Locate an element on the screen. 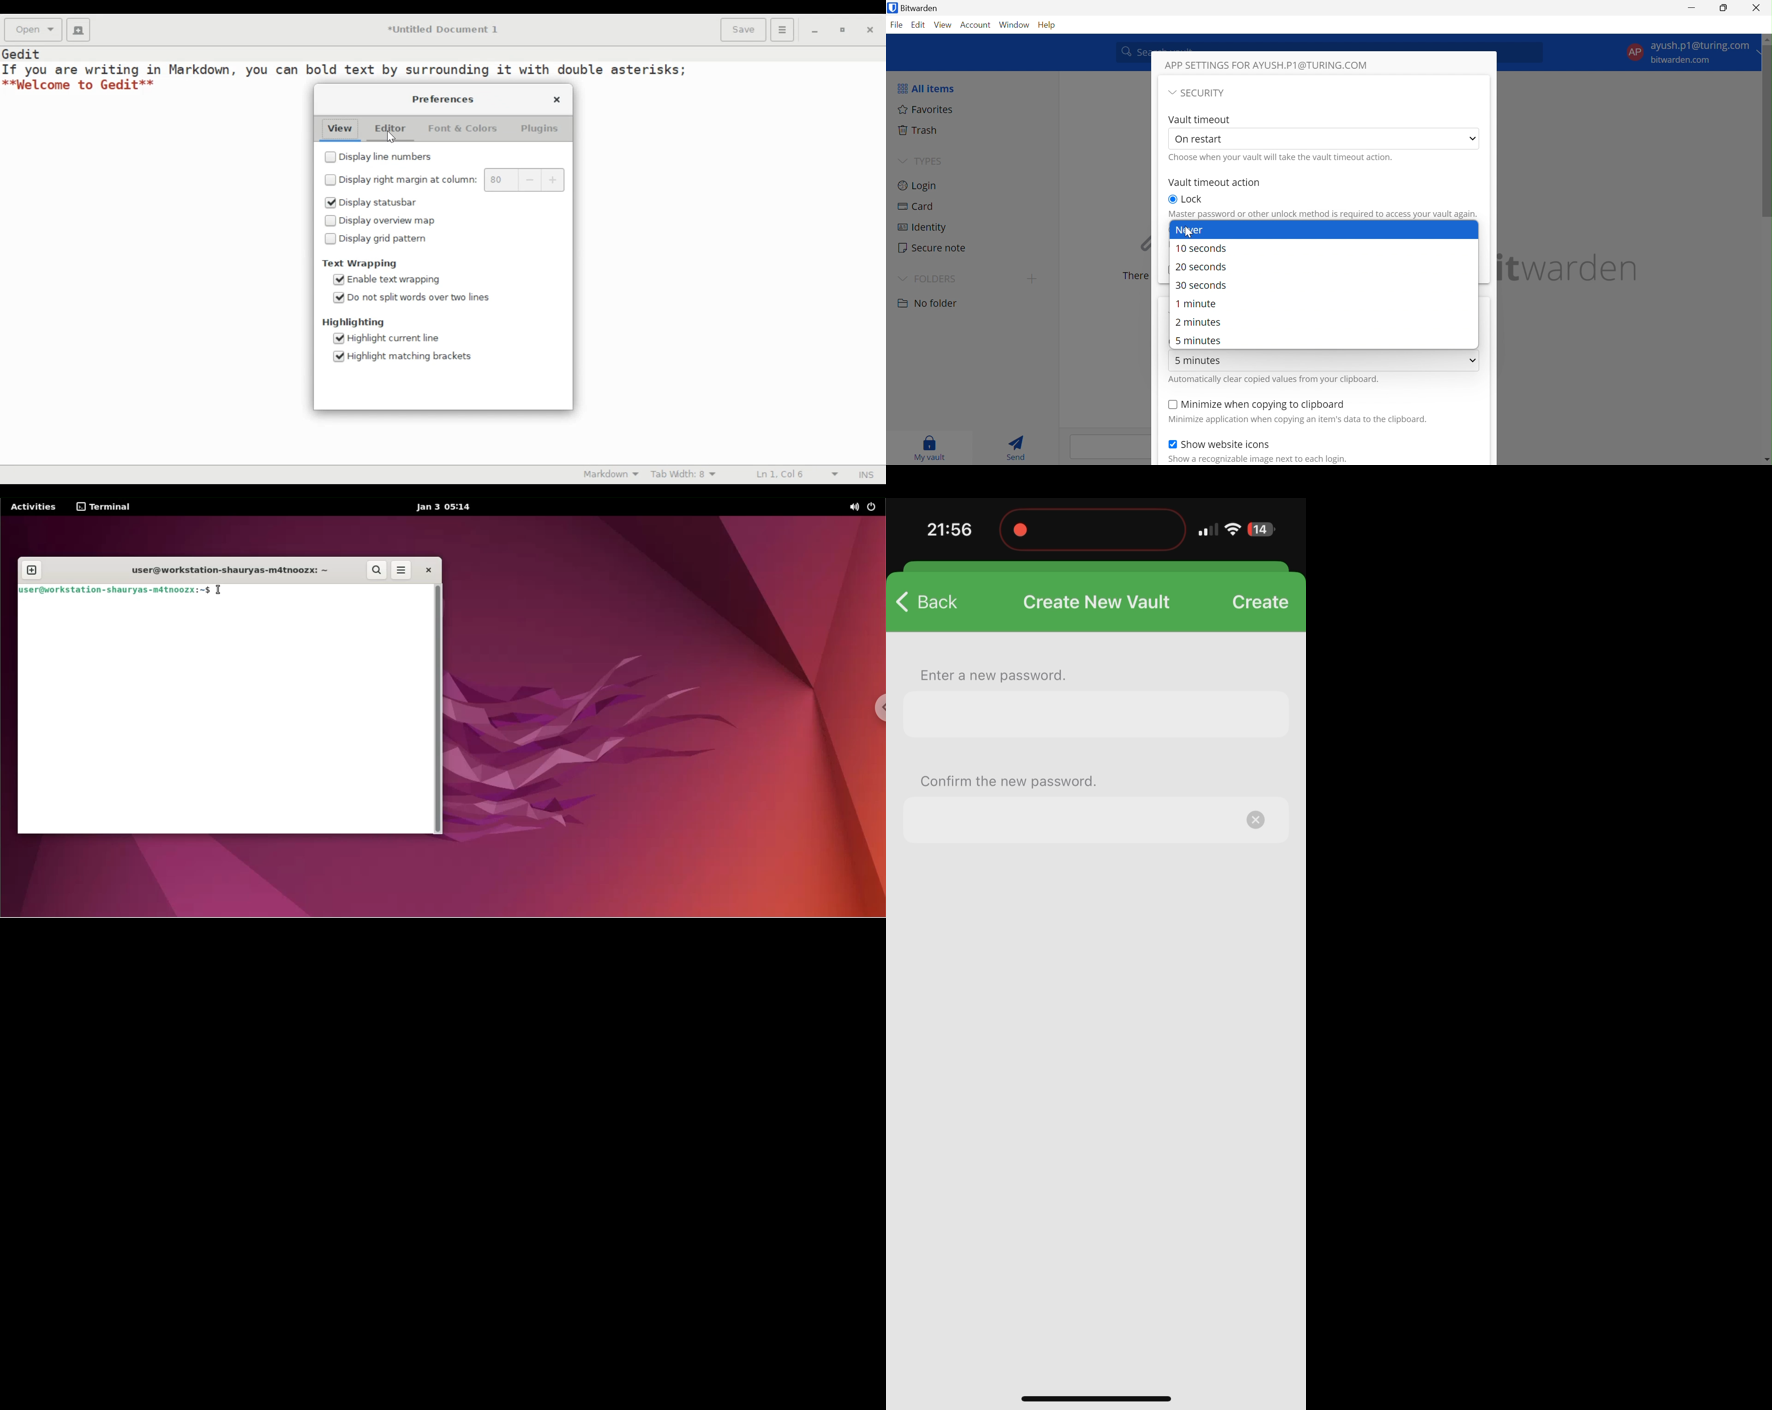 This screenshot has height=1428, width=1792. cursor is located at coordinates (1189, 232).